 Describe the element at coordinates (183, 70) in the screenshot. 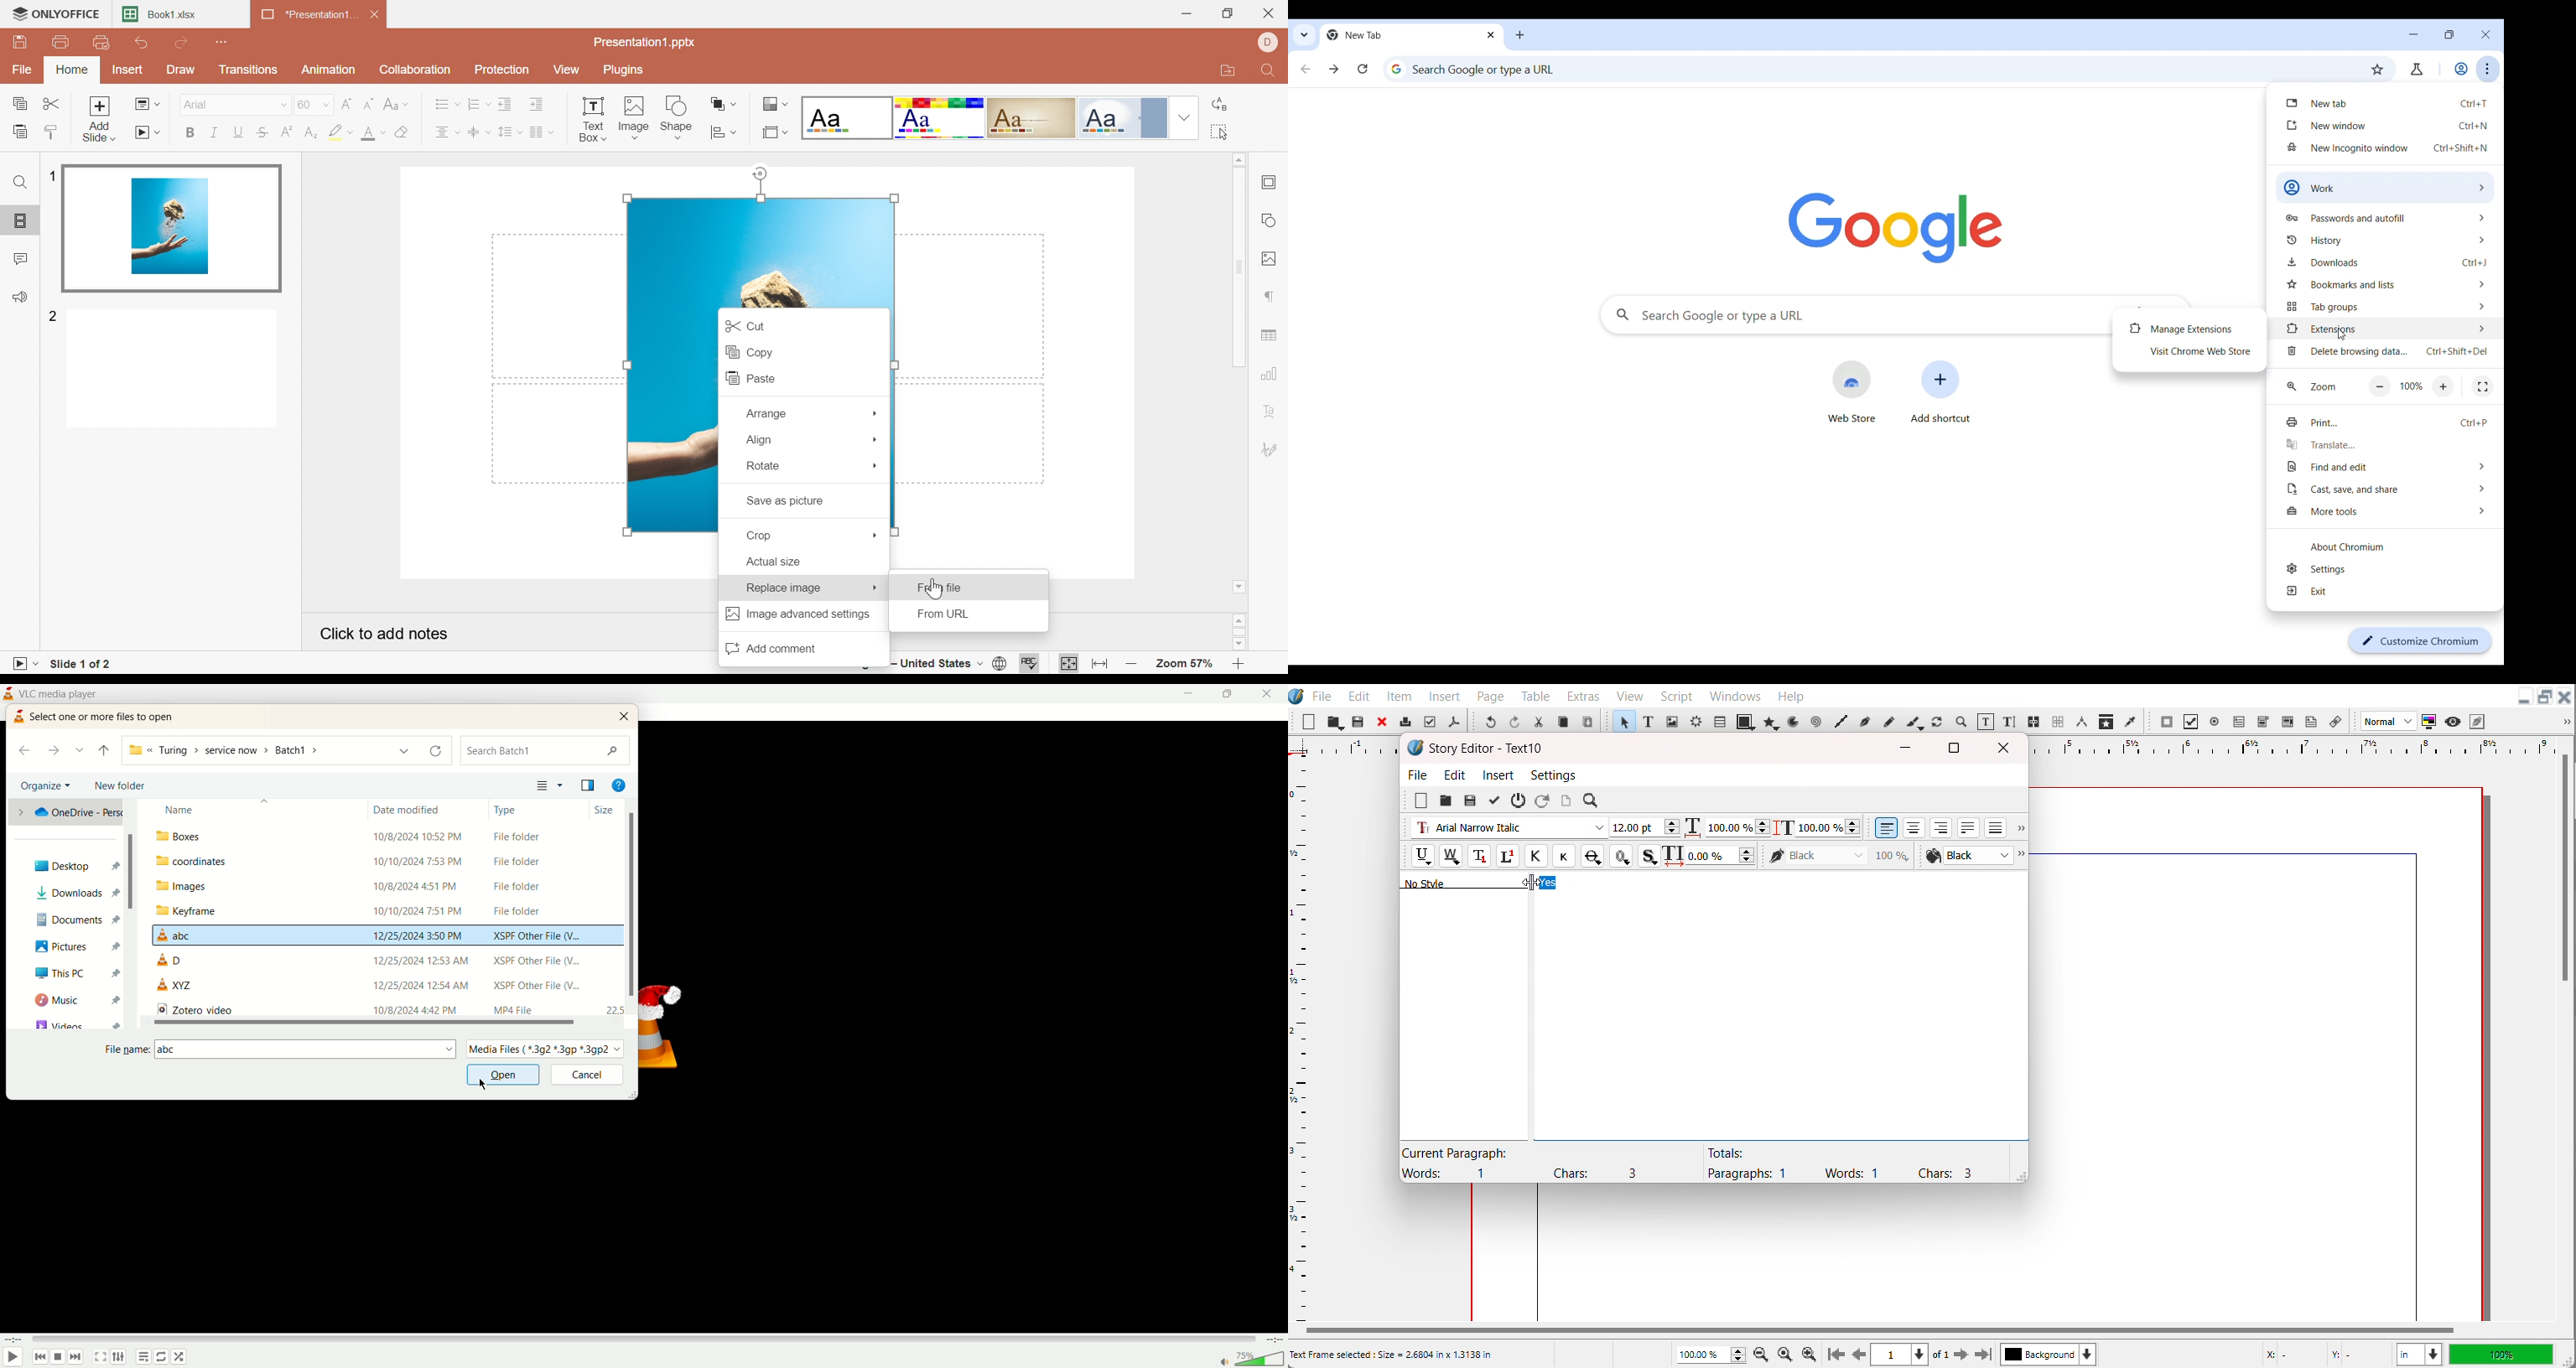

I see `Draw` at that location.